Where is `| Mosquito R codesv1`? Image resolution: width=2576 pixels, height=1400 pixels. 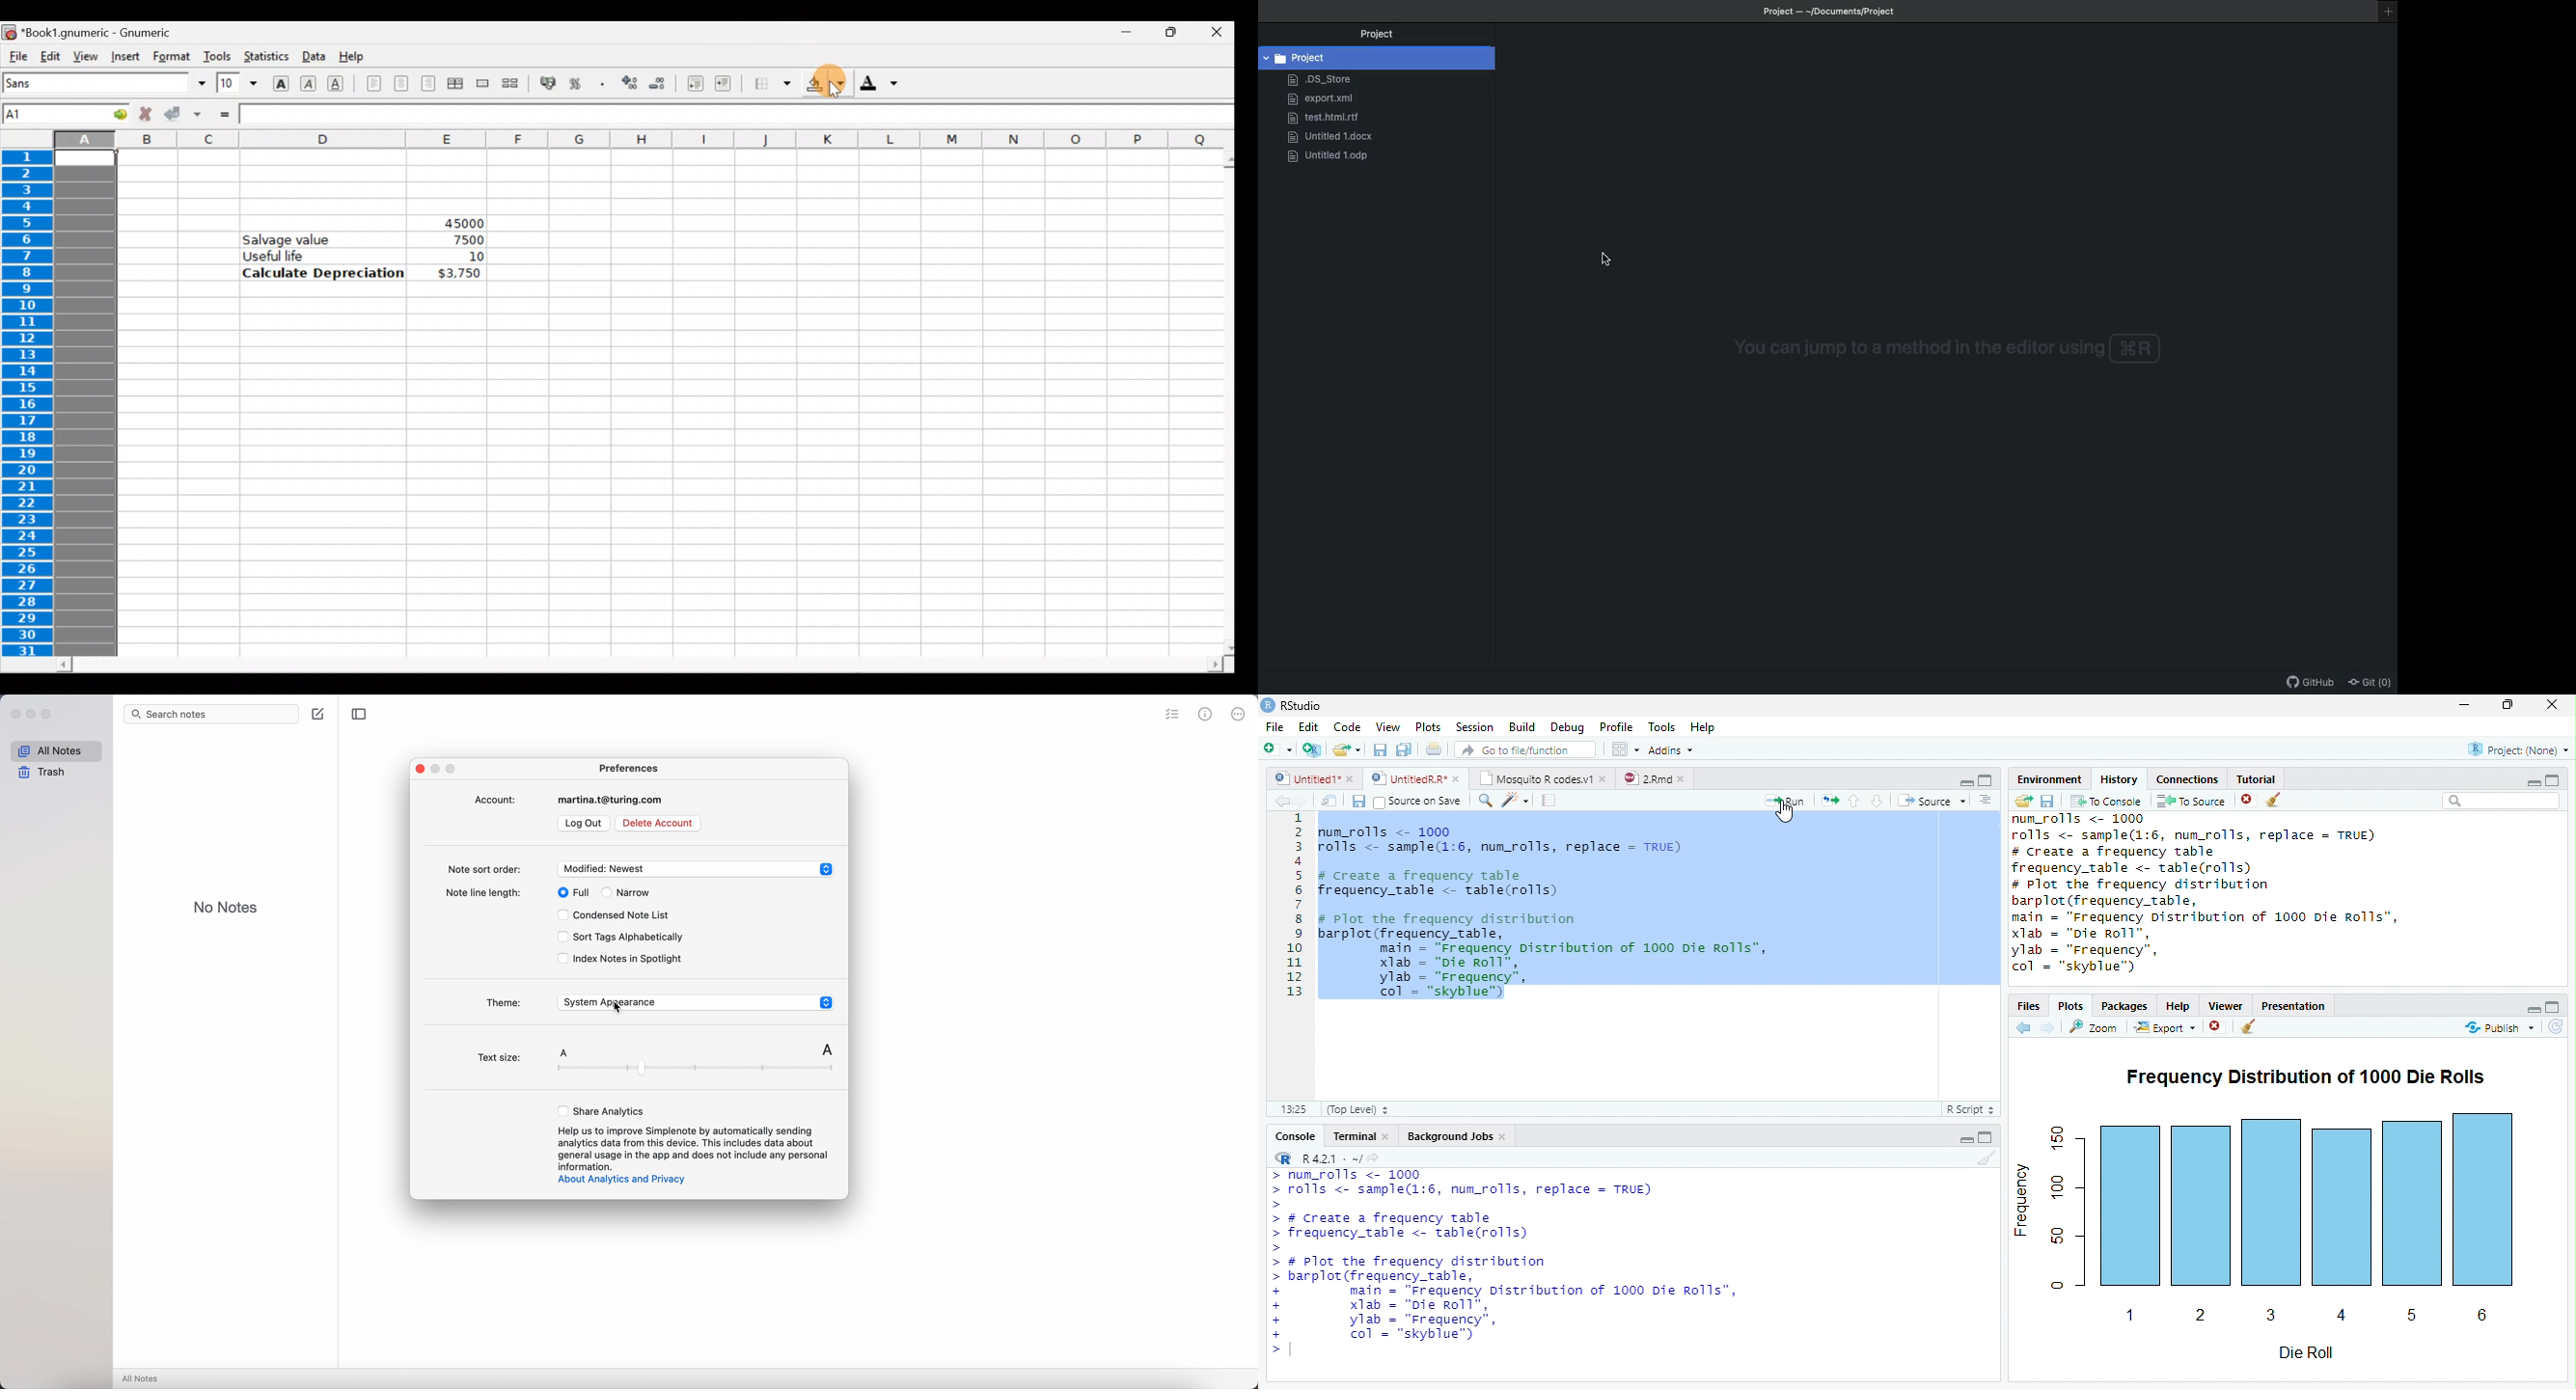
| Mosquito R codesv1 is located at coordinates (1542, 778).